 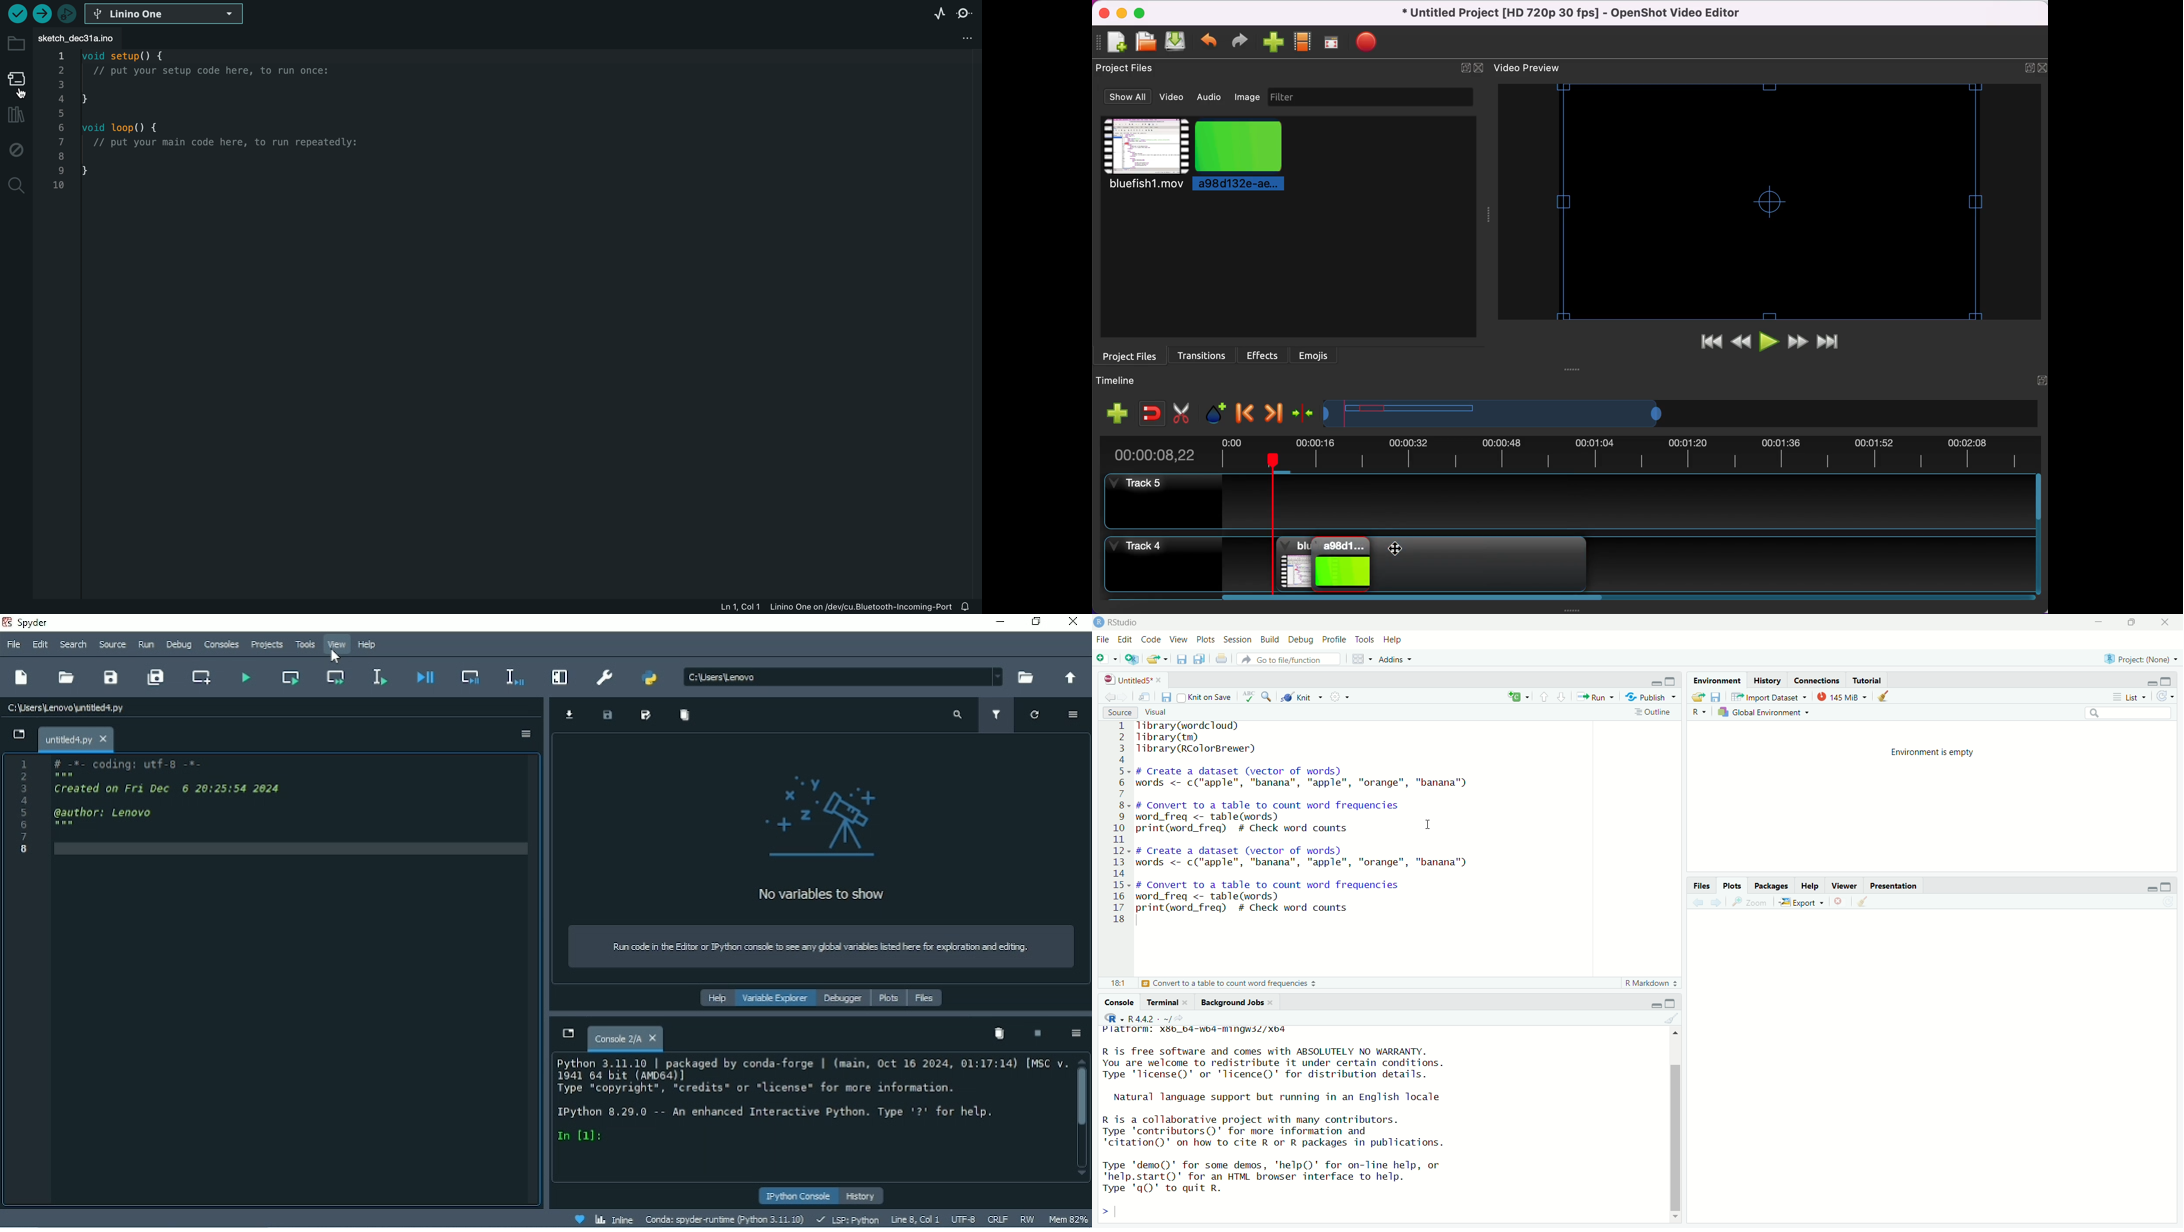 I want to click on Help Spyder, so click(x=578, y=1219).